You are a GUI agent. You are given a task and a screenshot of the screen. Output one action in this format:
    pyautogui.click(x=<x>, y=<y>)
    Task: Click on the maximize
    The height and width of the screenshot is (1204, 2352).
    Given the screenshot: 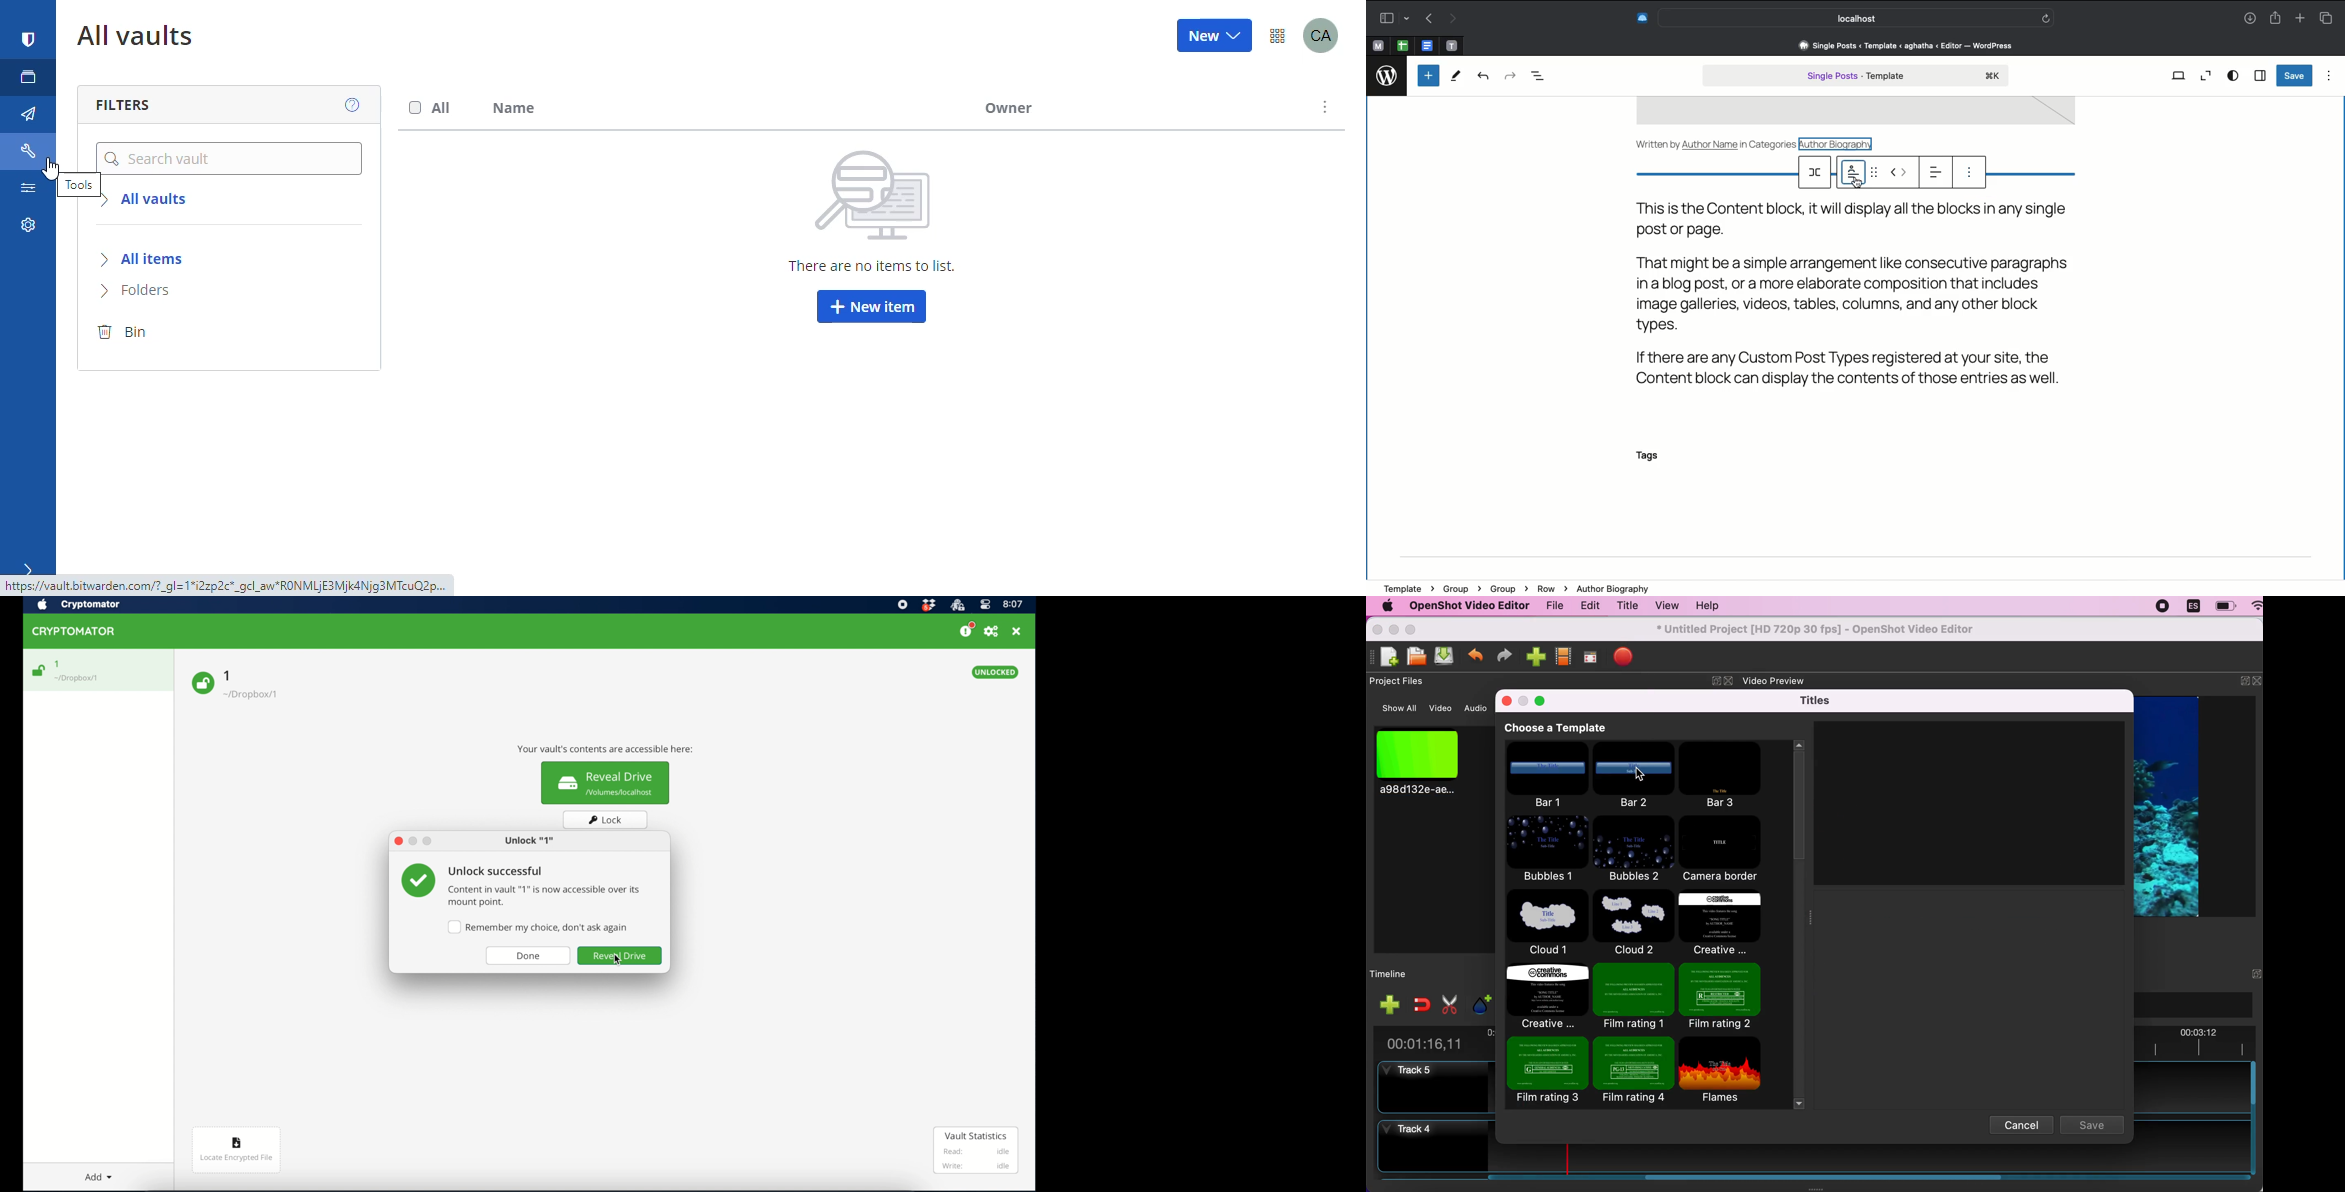 What is the action you would take?
    pyautogui.click(x=1543, y=702)
    